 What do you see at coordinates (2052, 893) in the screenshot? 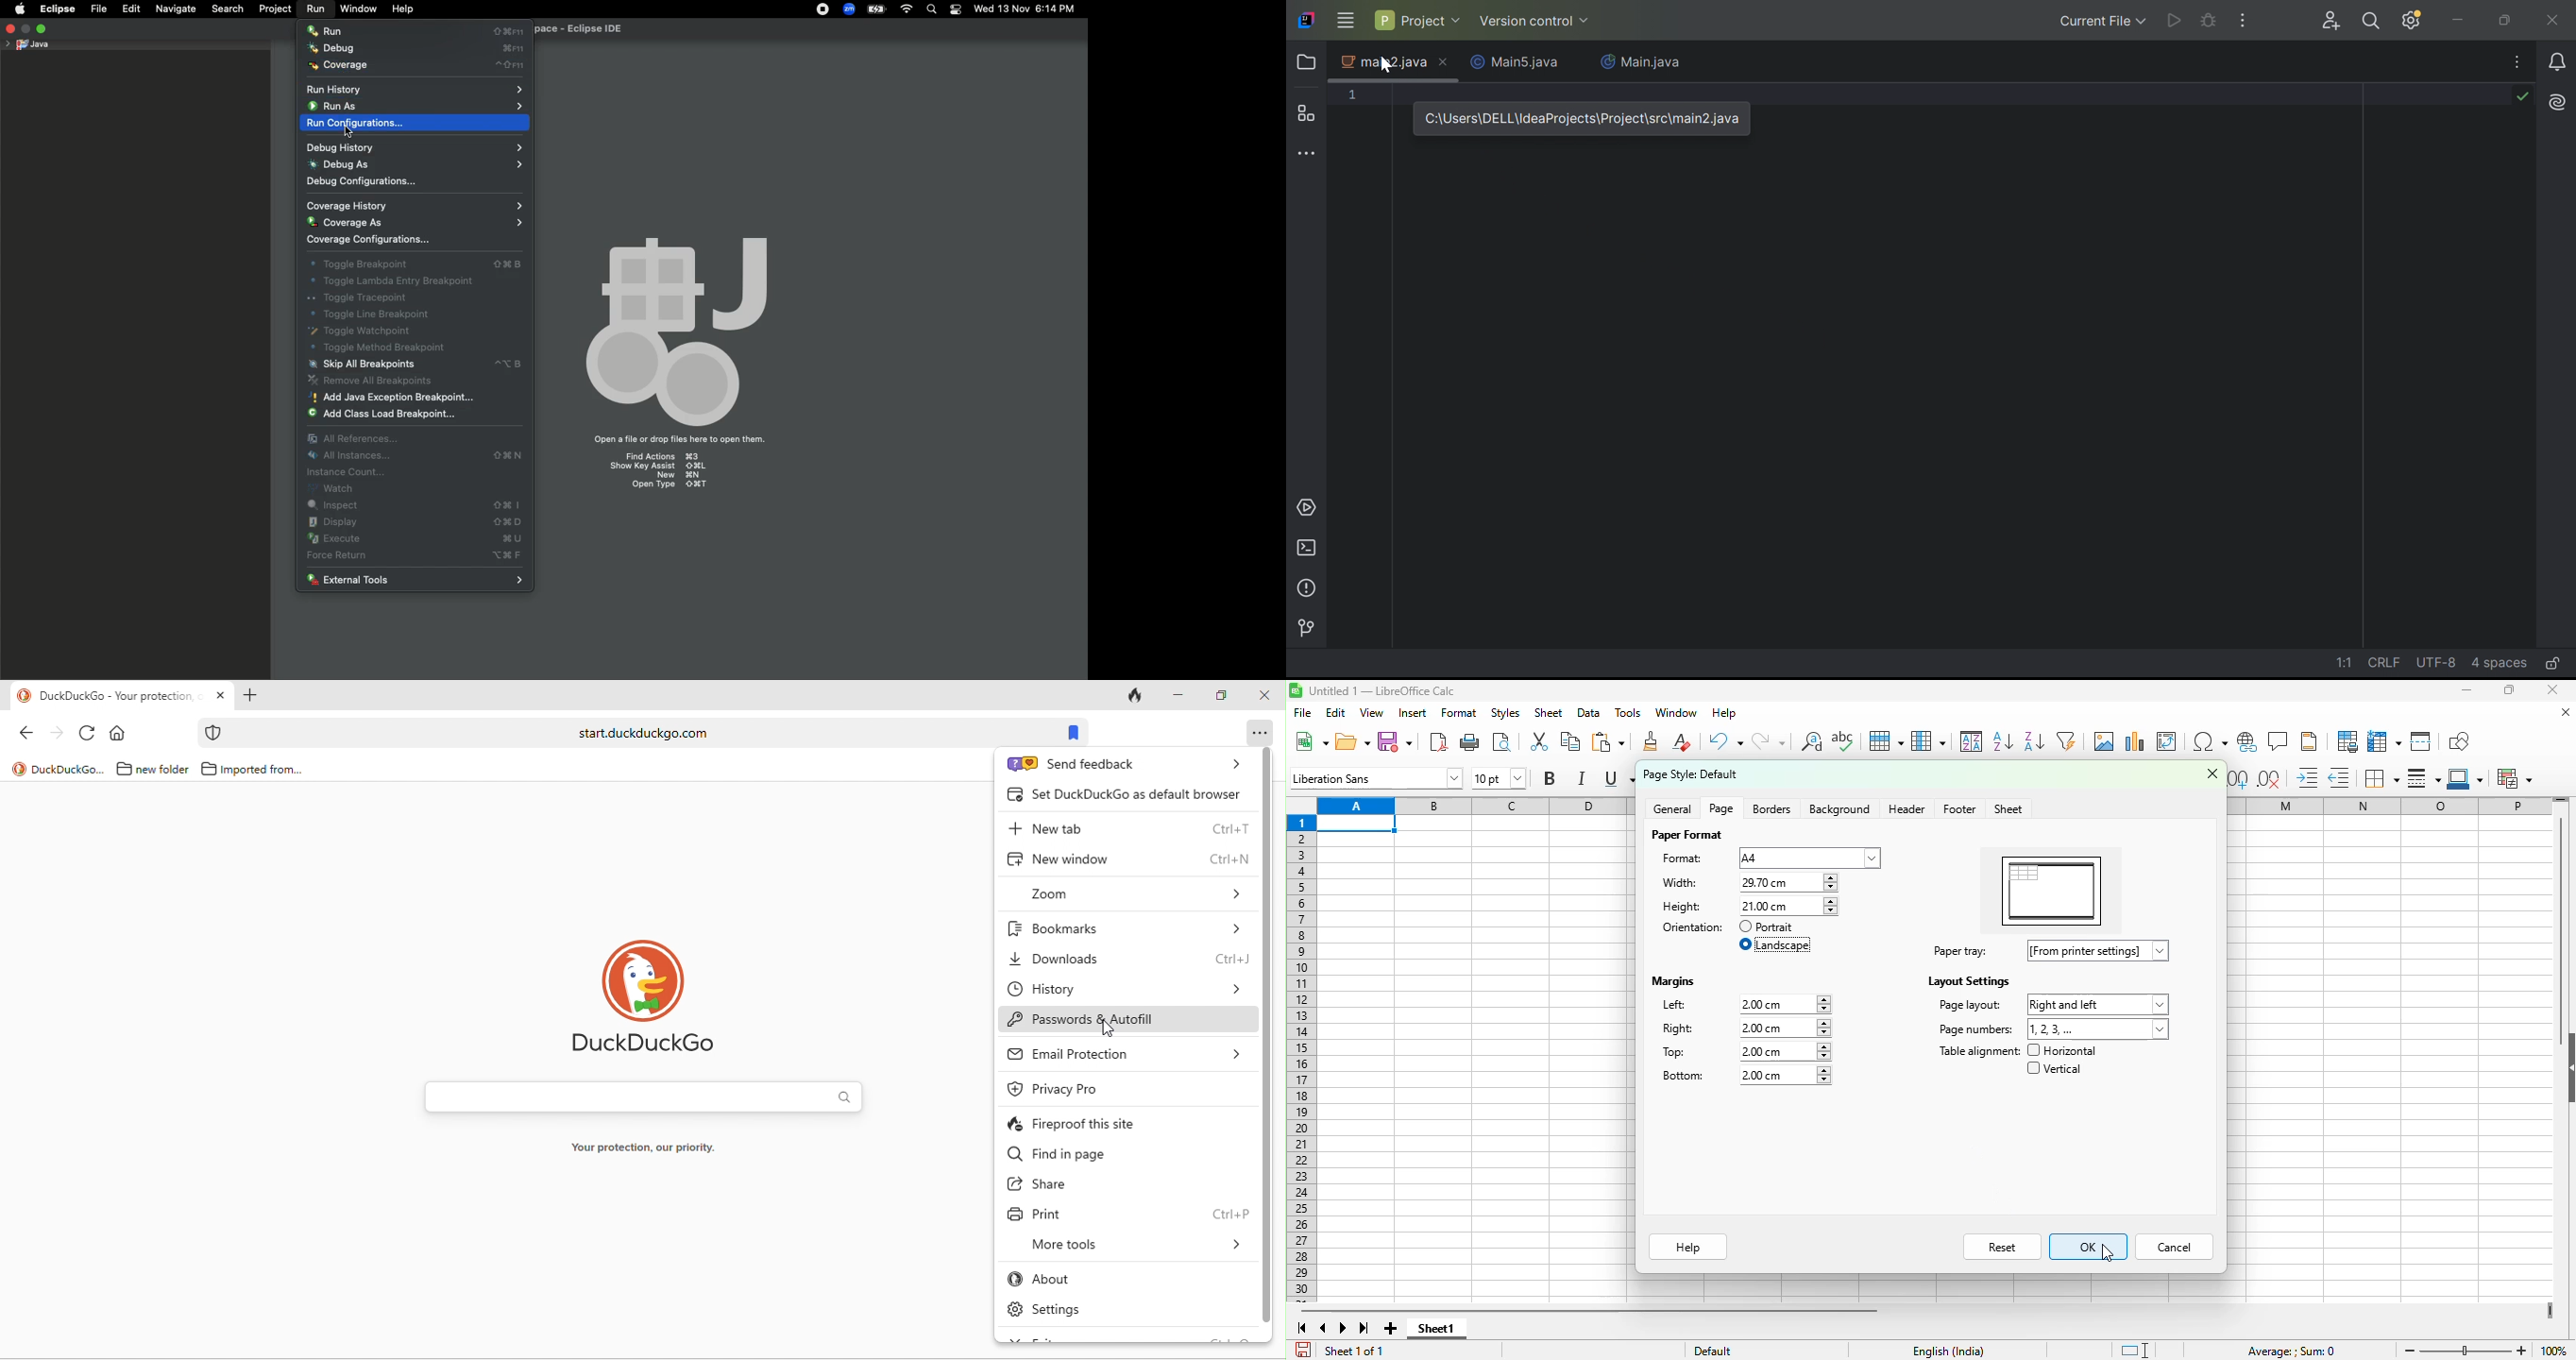
I see `preview changed to landscape orientation` at bounding box center [2052, 893].